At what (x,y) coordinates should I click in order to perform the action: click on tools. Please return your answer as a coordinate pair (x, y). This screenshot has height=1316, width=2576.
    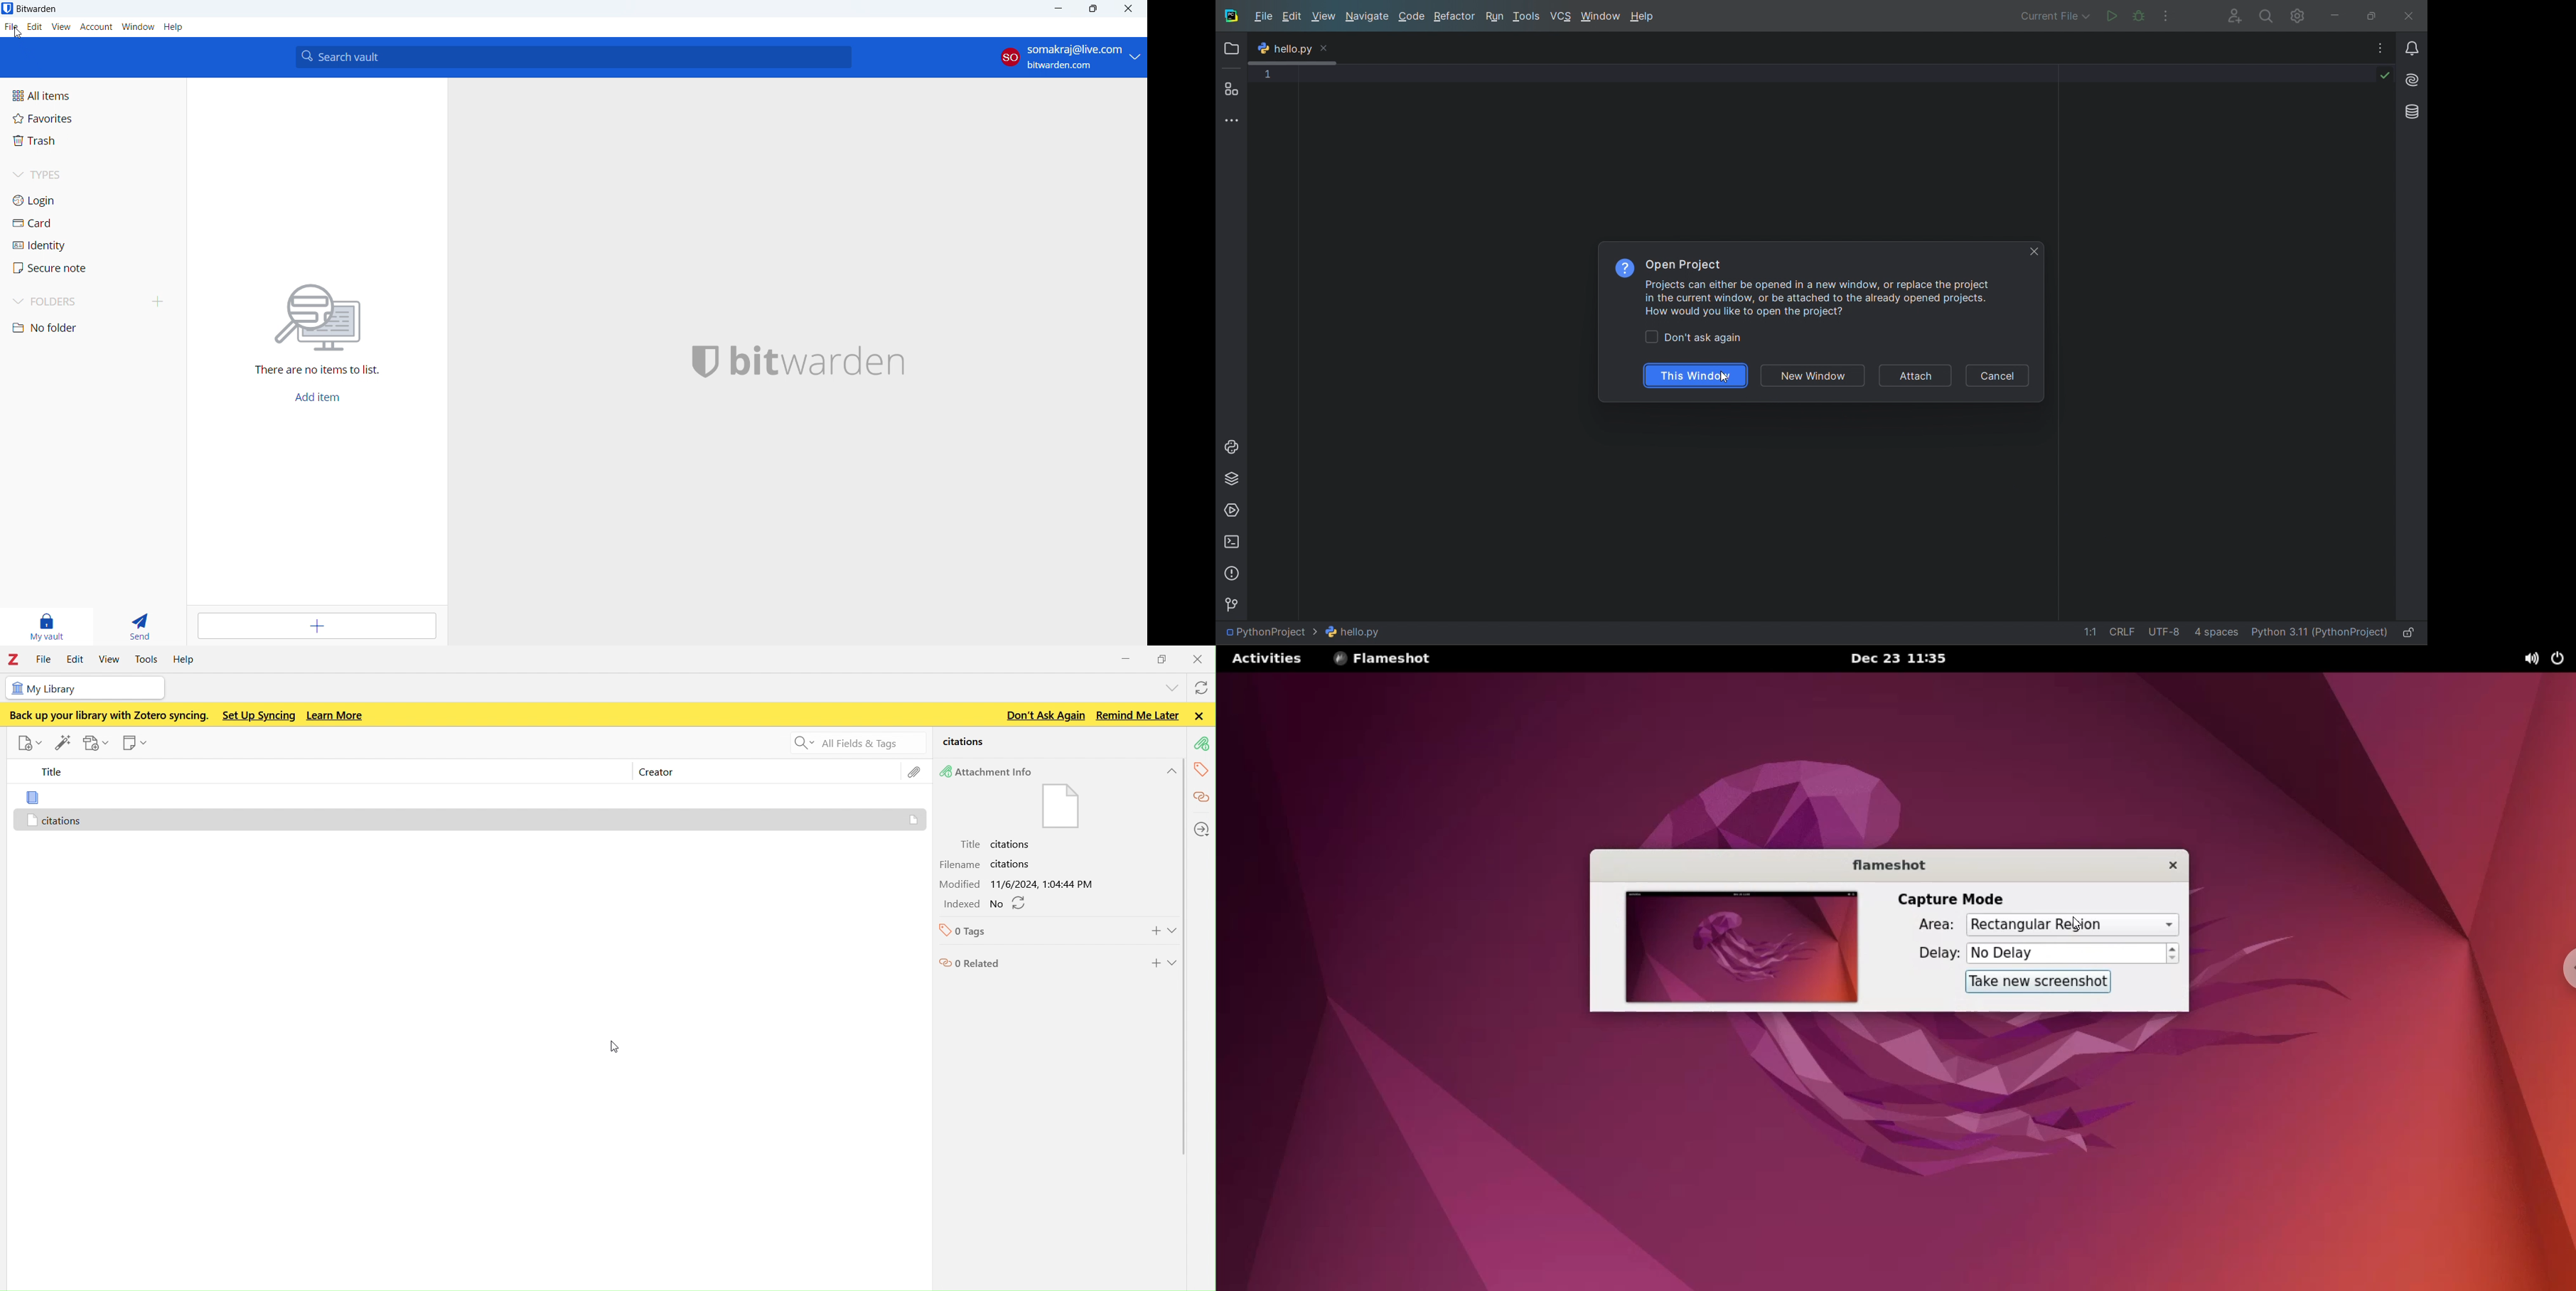
    Looking at the image, I should click on (150, 658).